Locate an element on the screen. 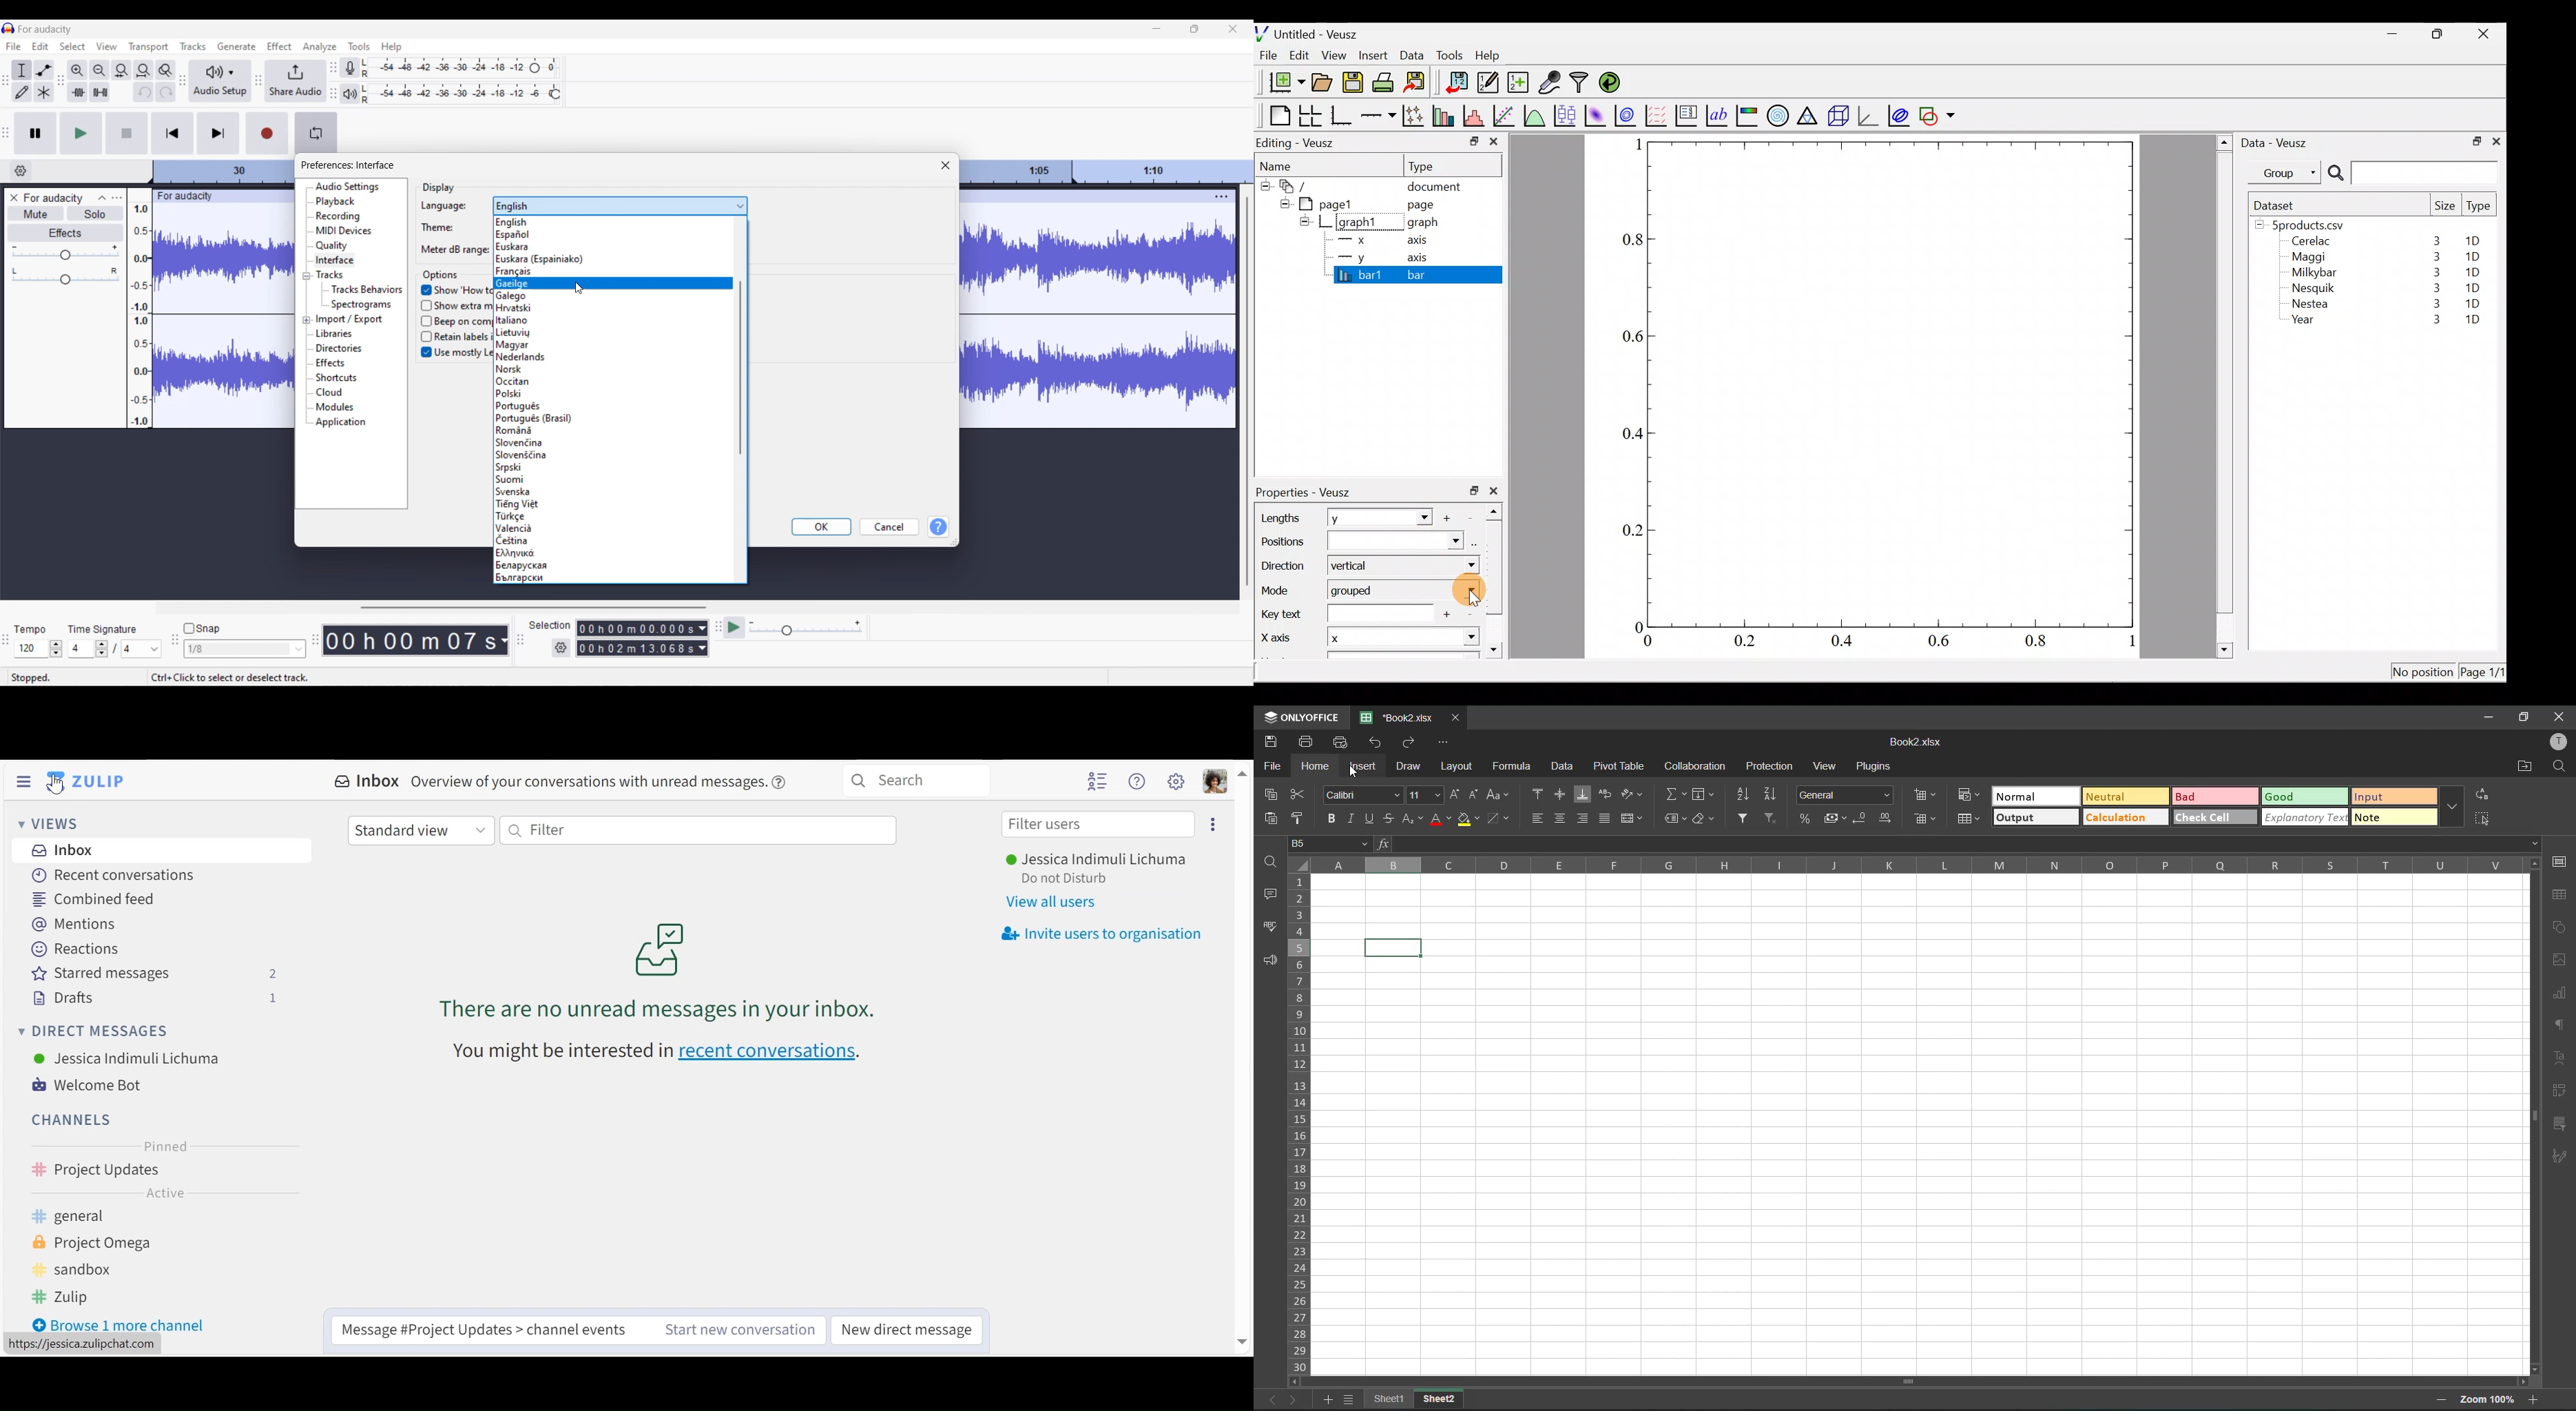 This screenshot has width=2576, height=1428. Group is located at coordinates (2287, 172).